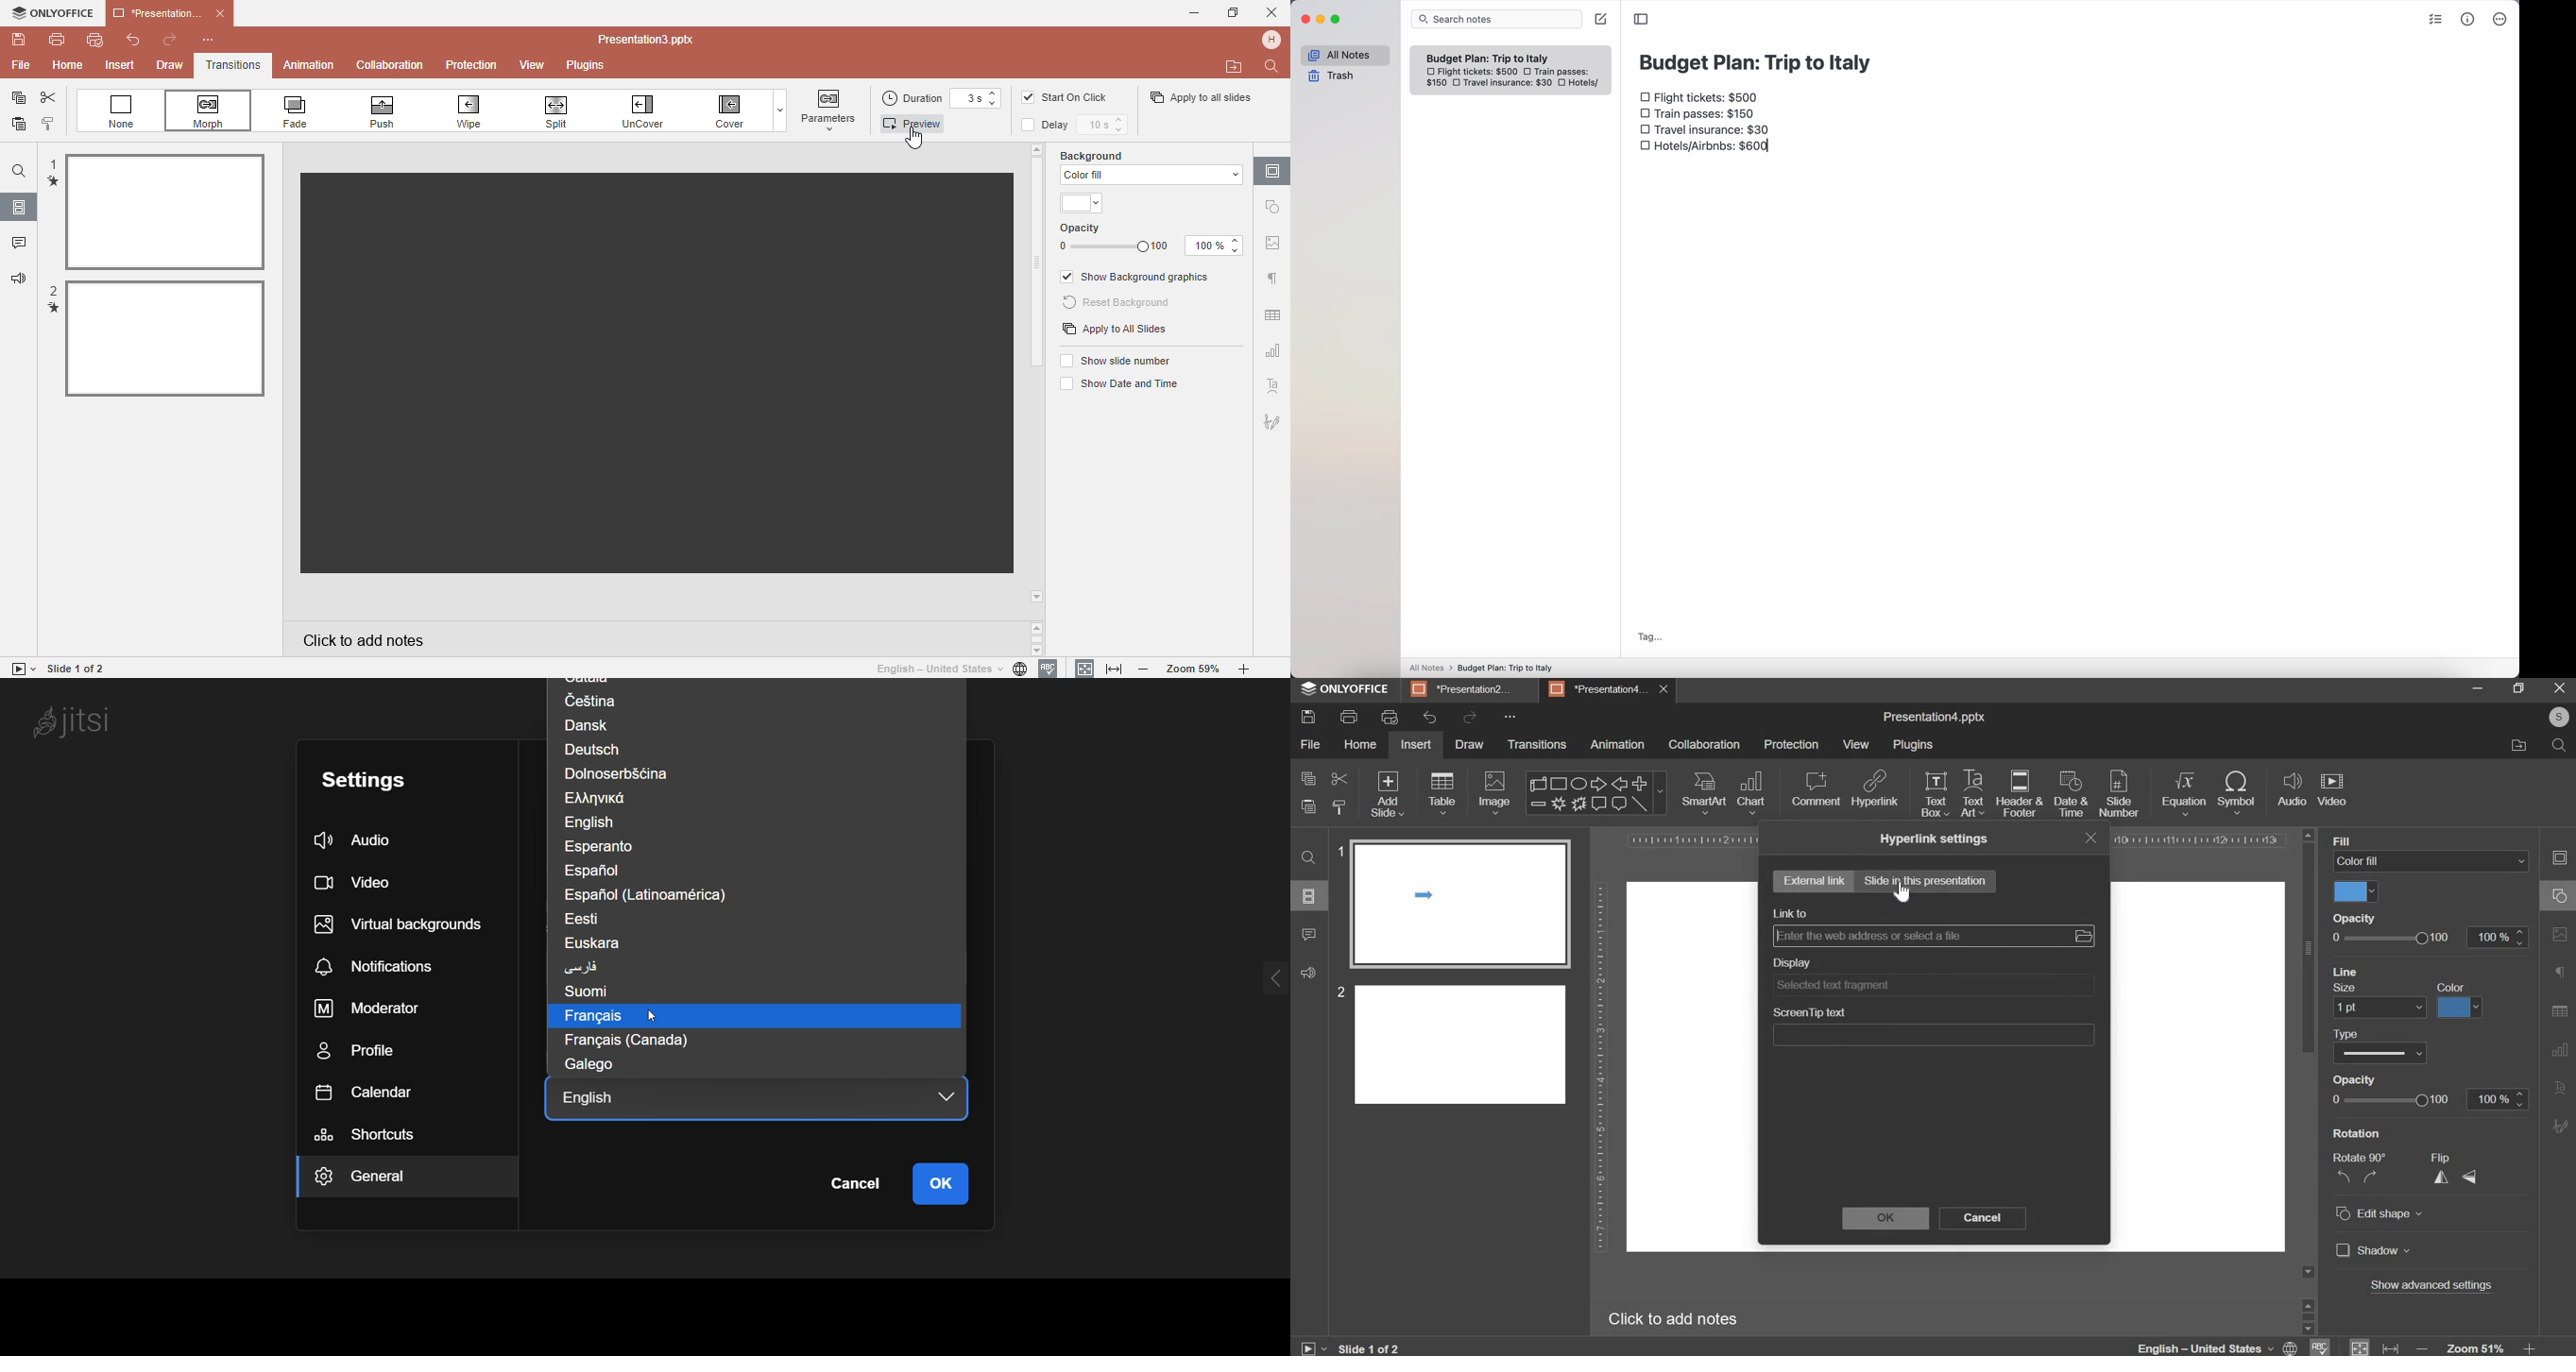 Image resolution: width=2576 pixels, height=1372 pixels. What do you see at coordinates (2364, 1032) in the screenshot?
I see `` at bounding box center [2364, 1032].